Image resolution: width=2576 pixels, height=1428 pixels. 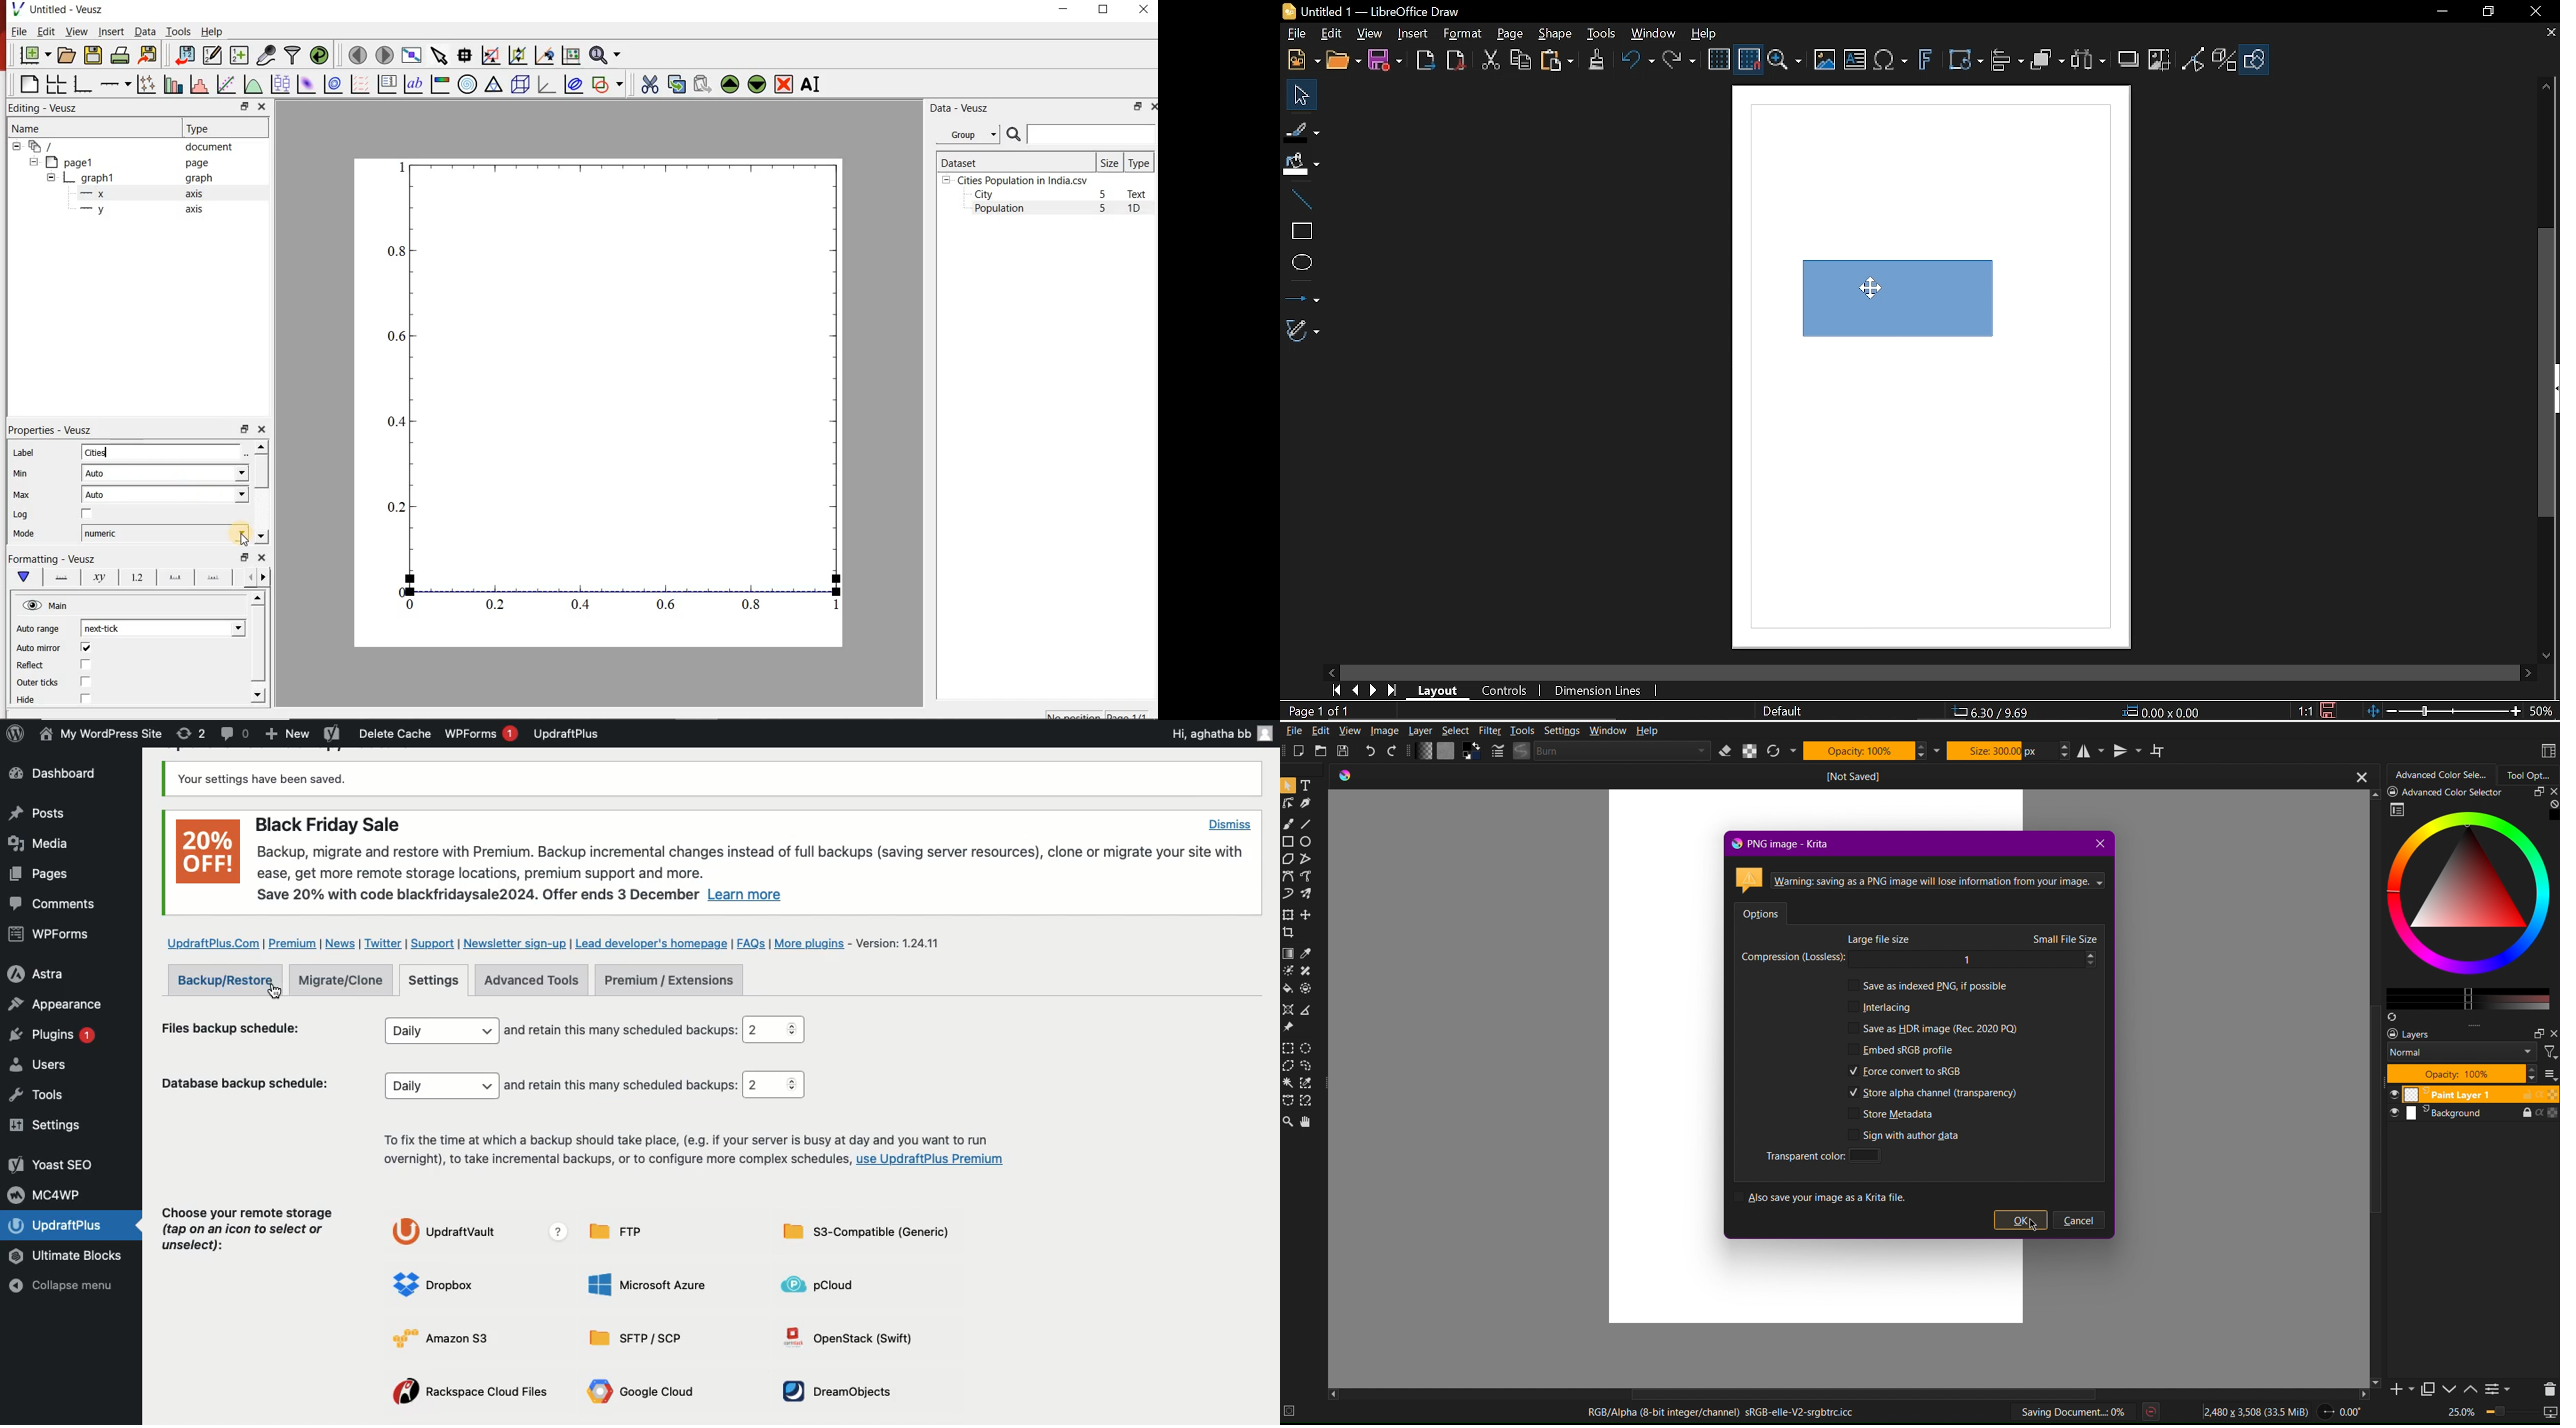 What do you see at coordinates (1856, 61) in the screenshot?
I see `Insert text` at bounding box center [1856, 61].